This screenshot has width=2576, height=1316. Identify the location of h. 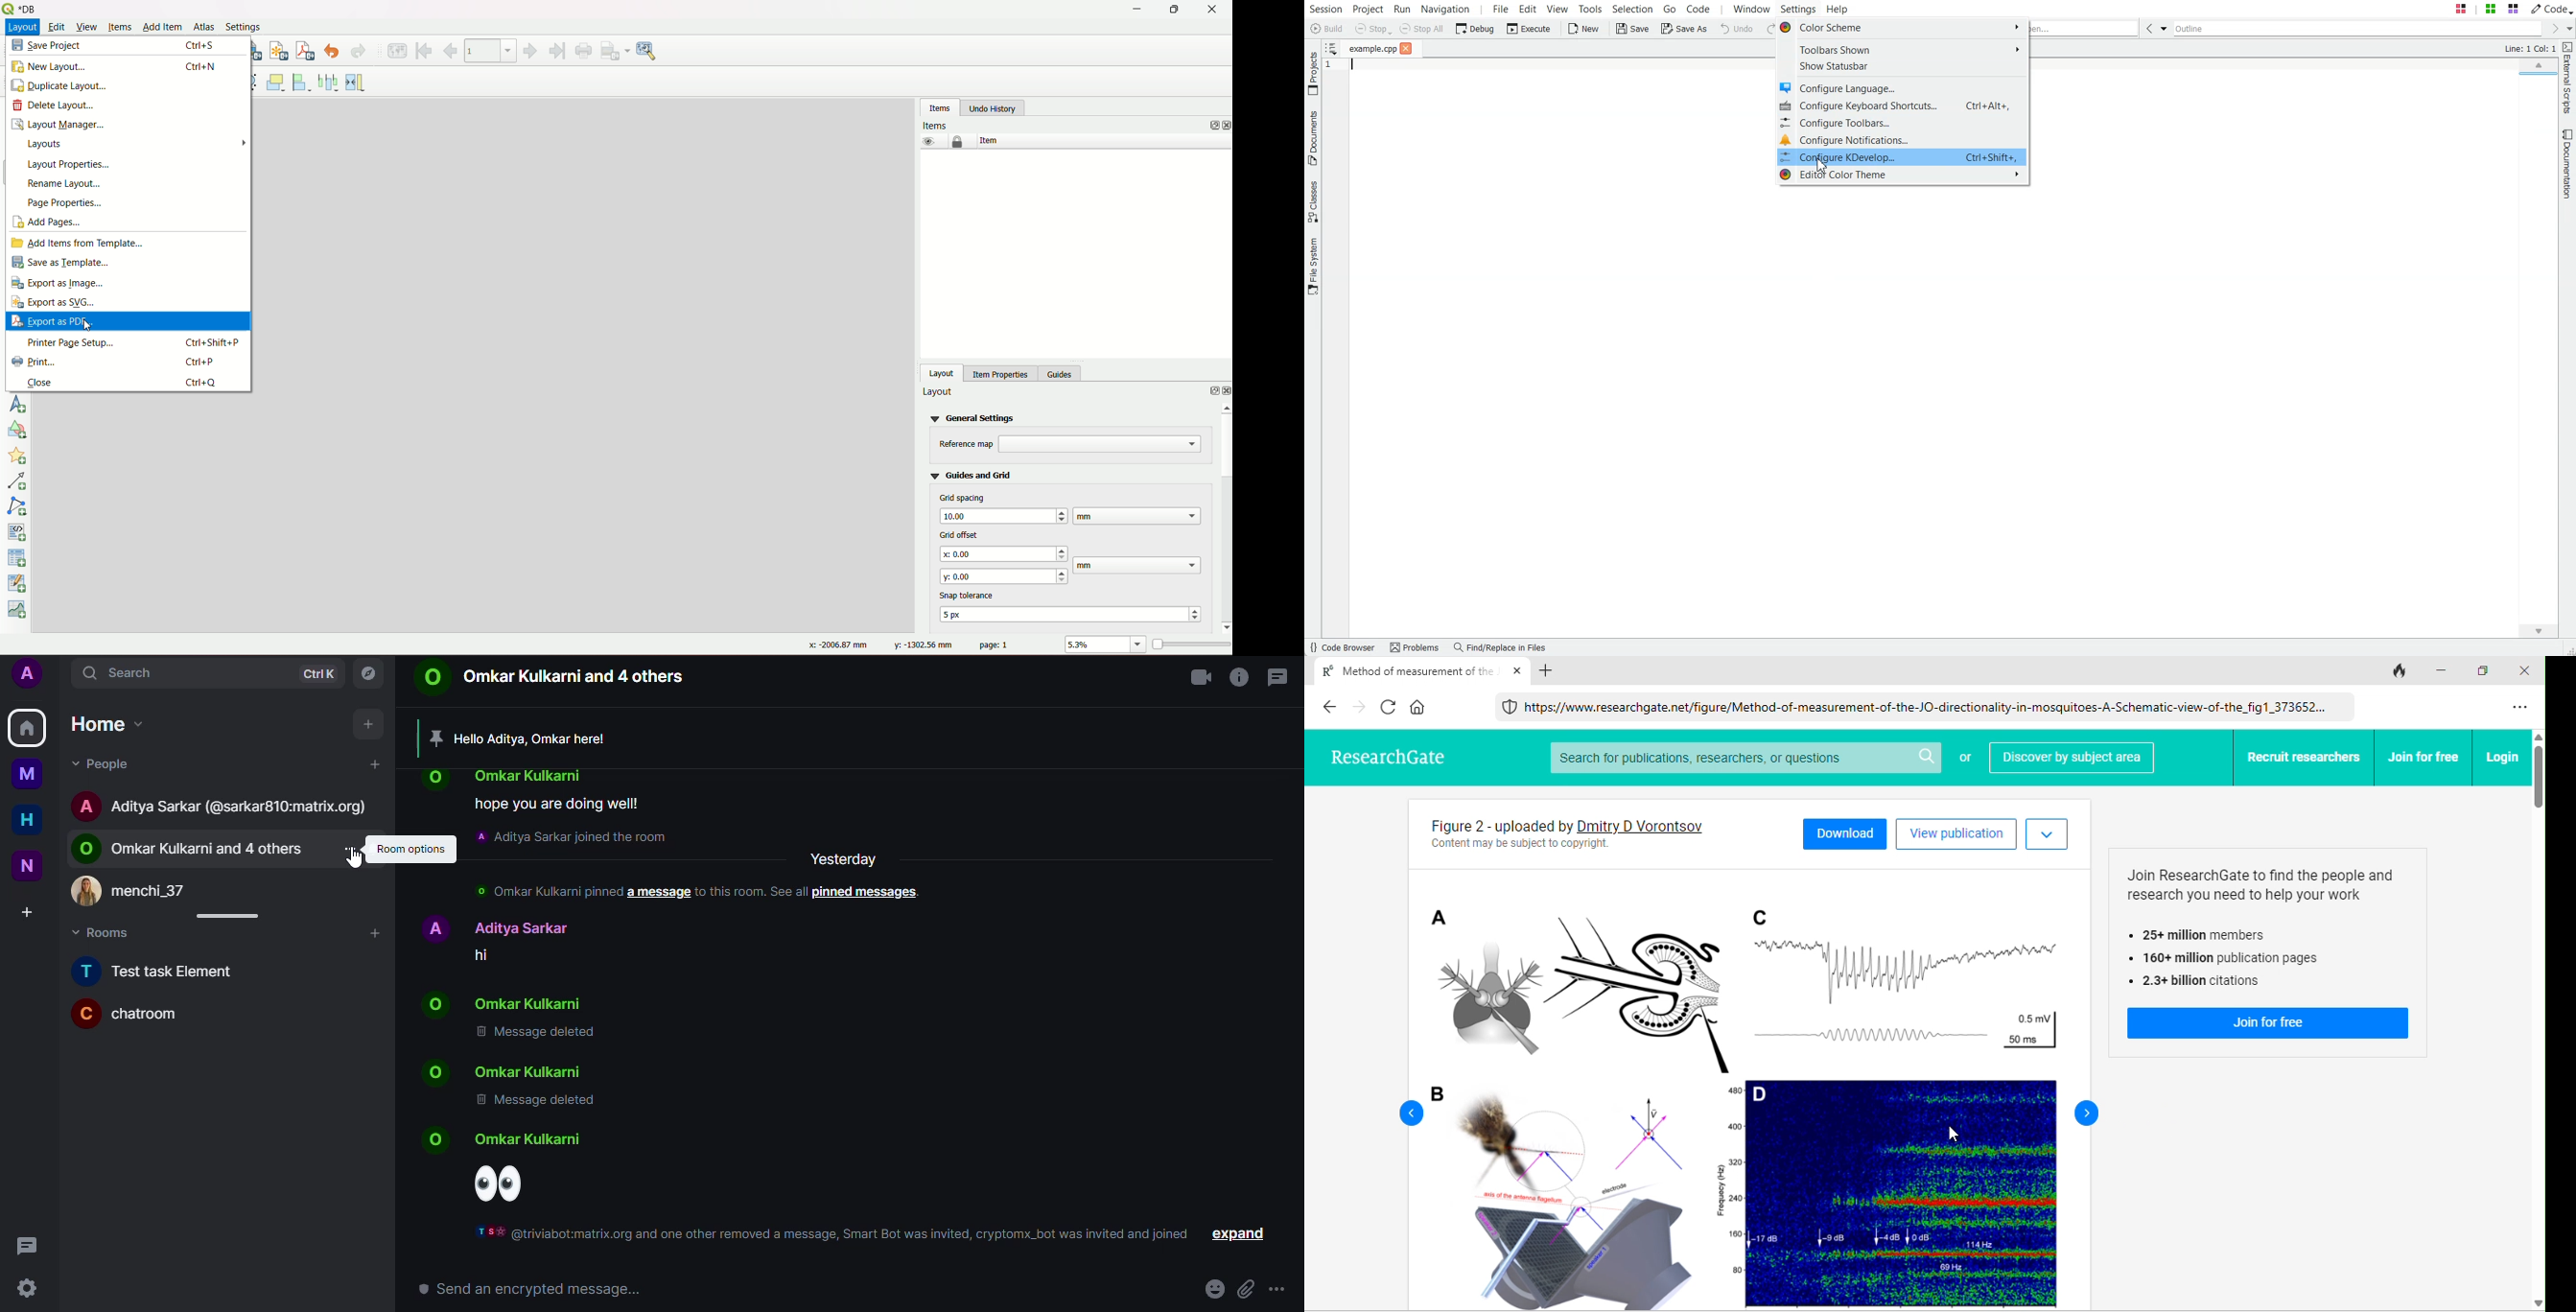
(34, 821).